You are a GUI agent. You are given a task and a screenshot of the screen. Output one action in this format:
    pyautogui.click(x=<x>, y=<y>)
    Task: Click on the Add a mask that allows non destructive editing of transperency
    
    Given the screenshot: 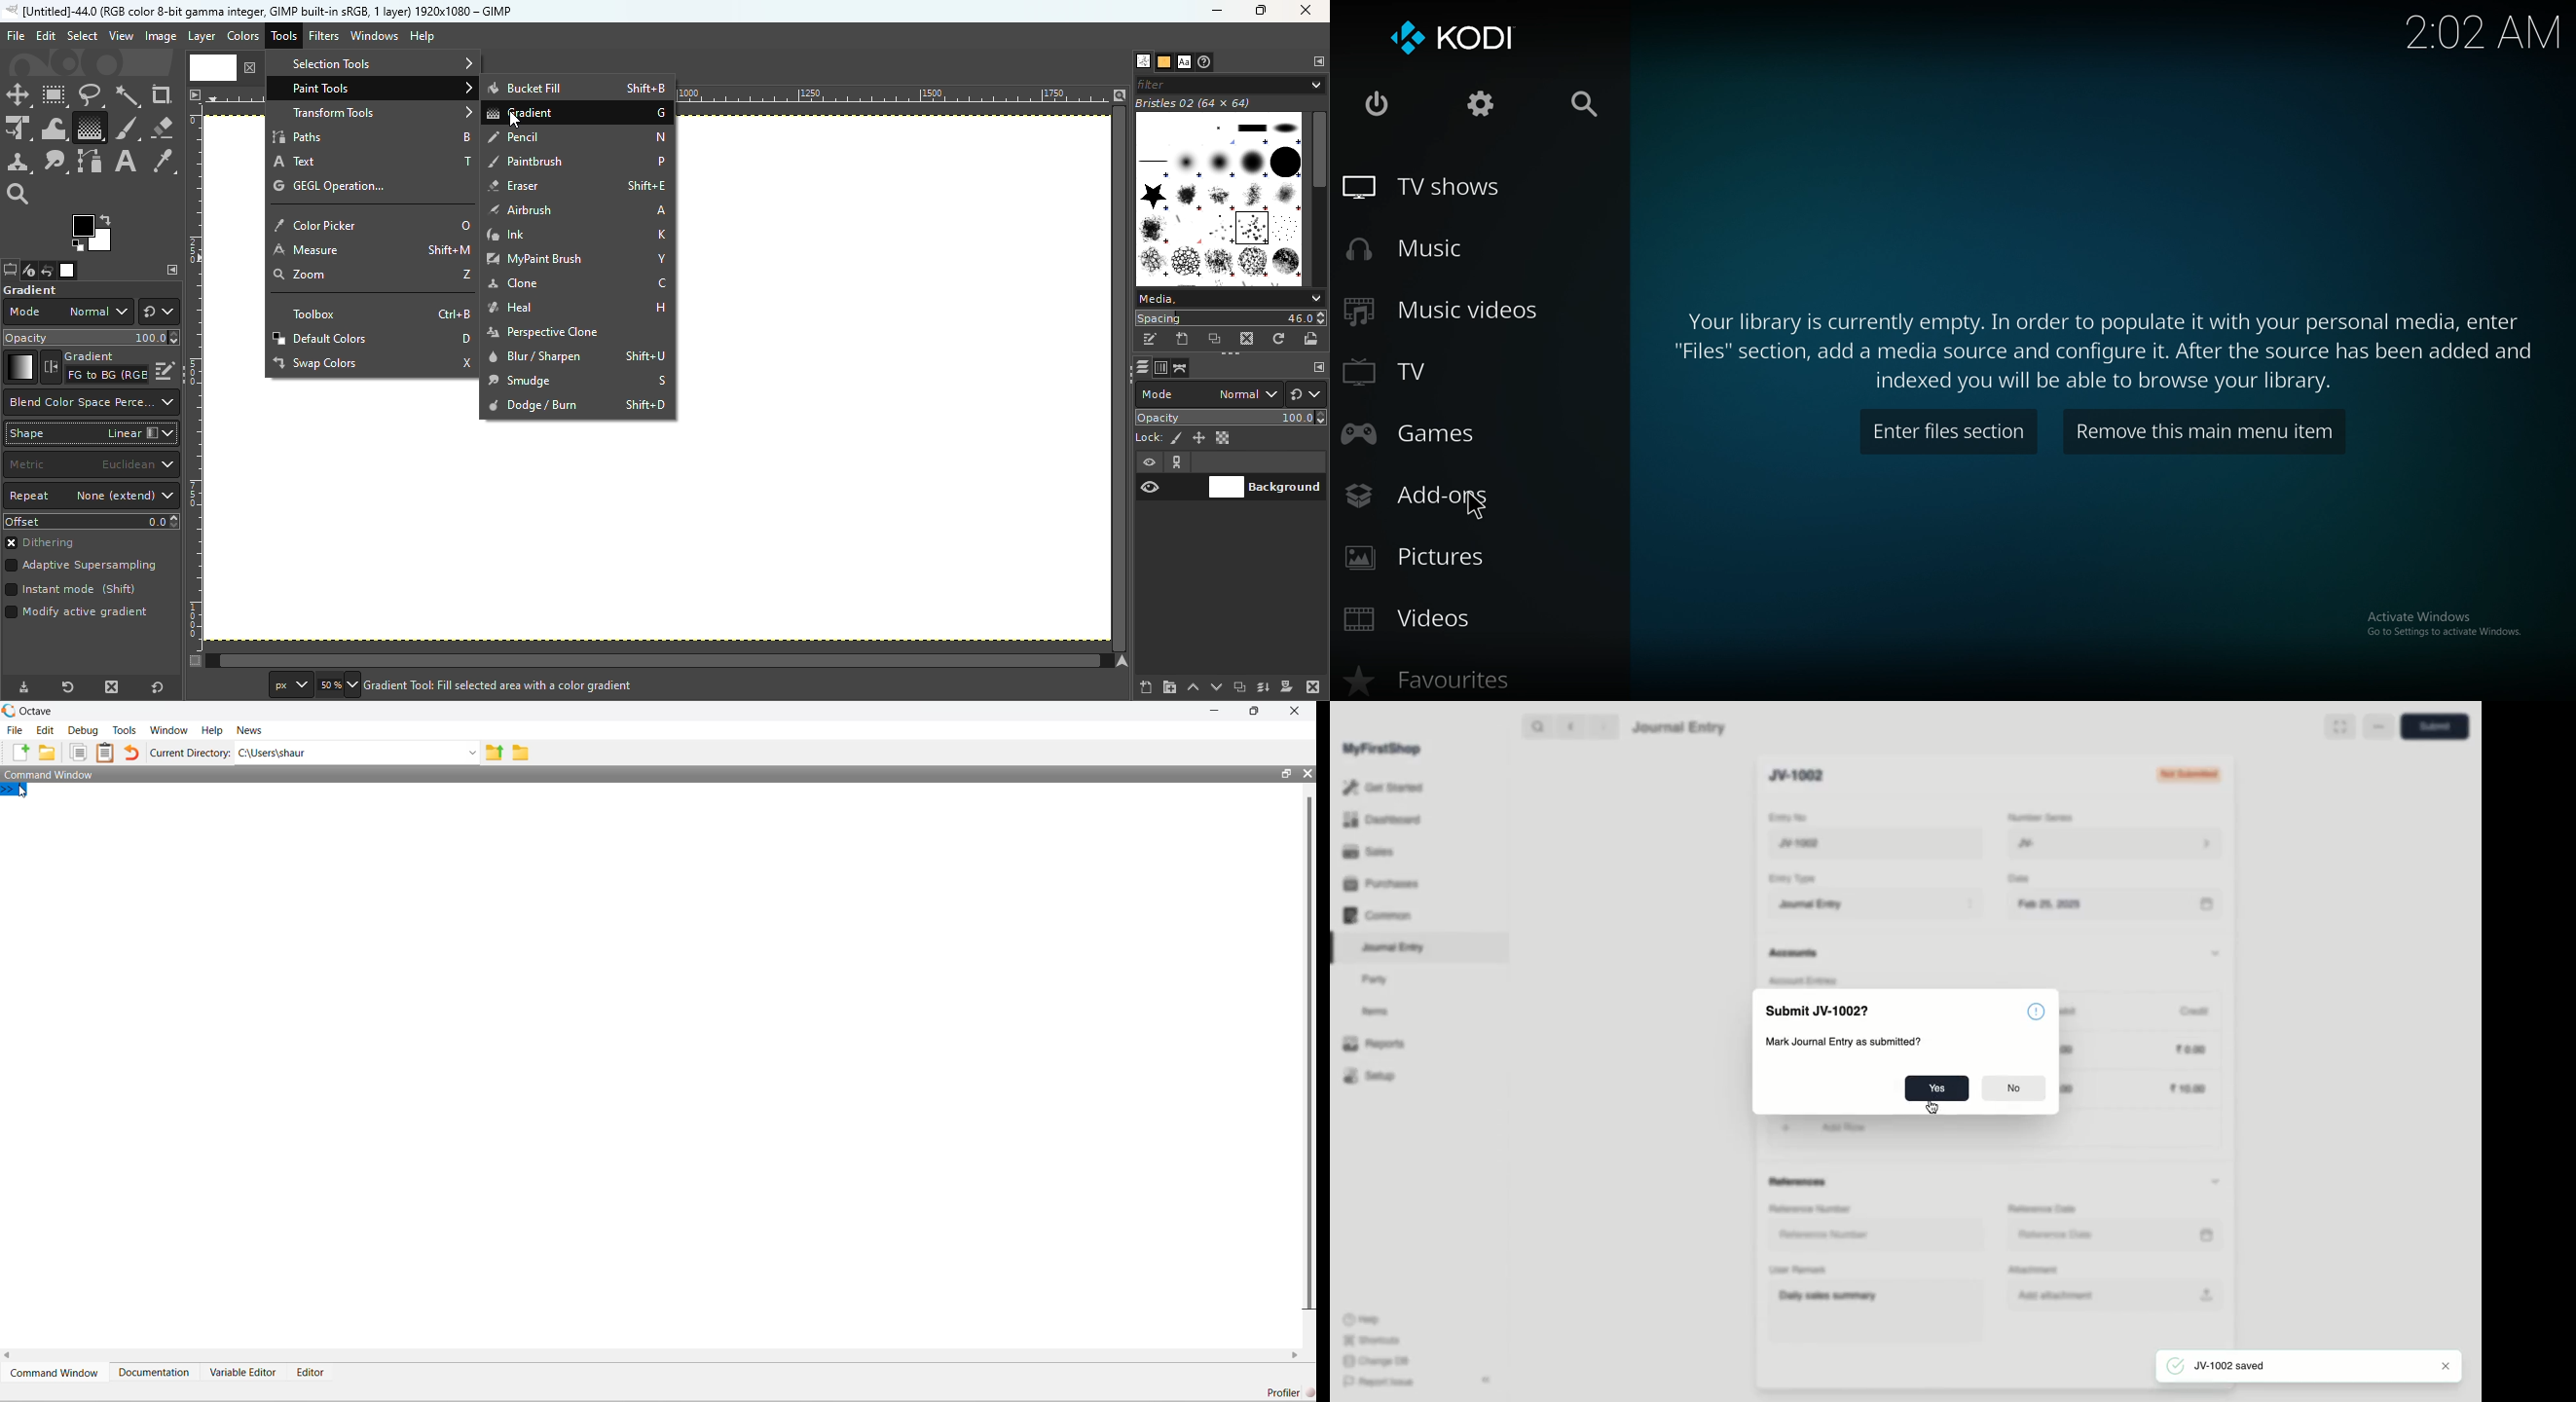 What is the action you would take?
    pyautogui.click(x=1287, y=686)
    